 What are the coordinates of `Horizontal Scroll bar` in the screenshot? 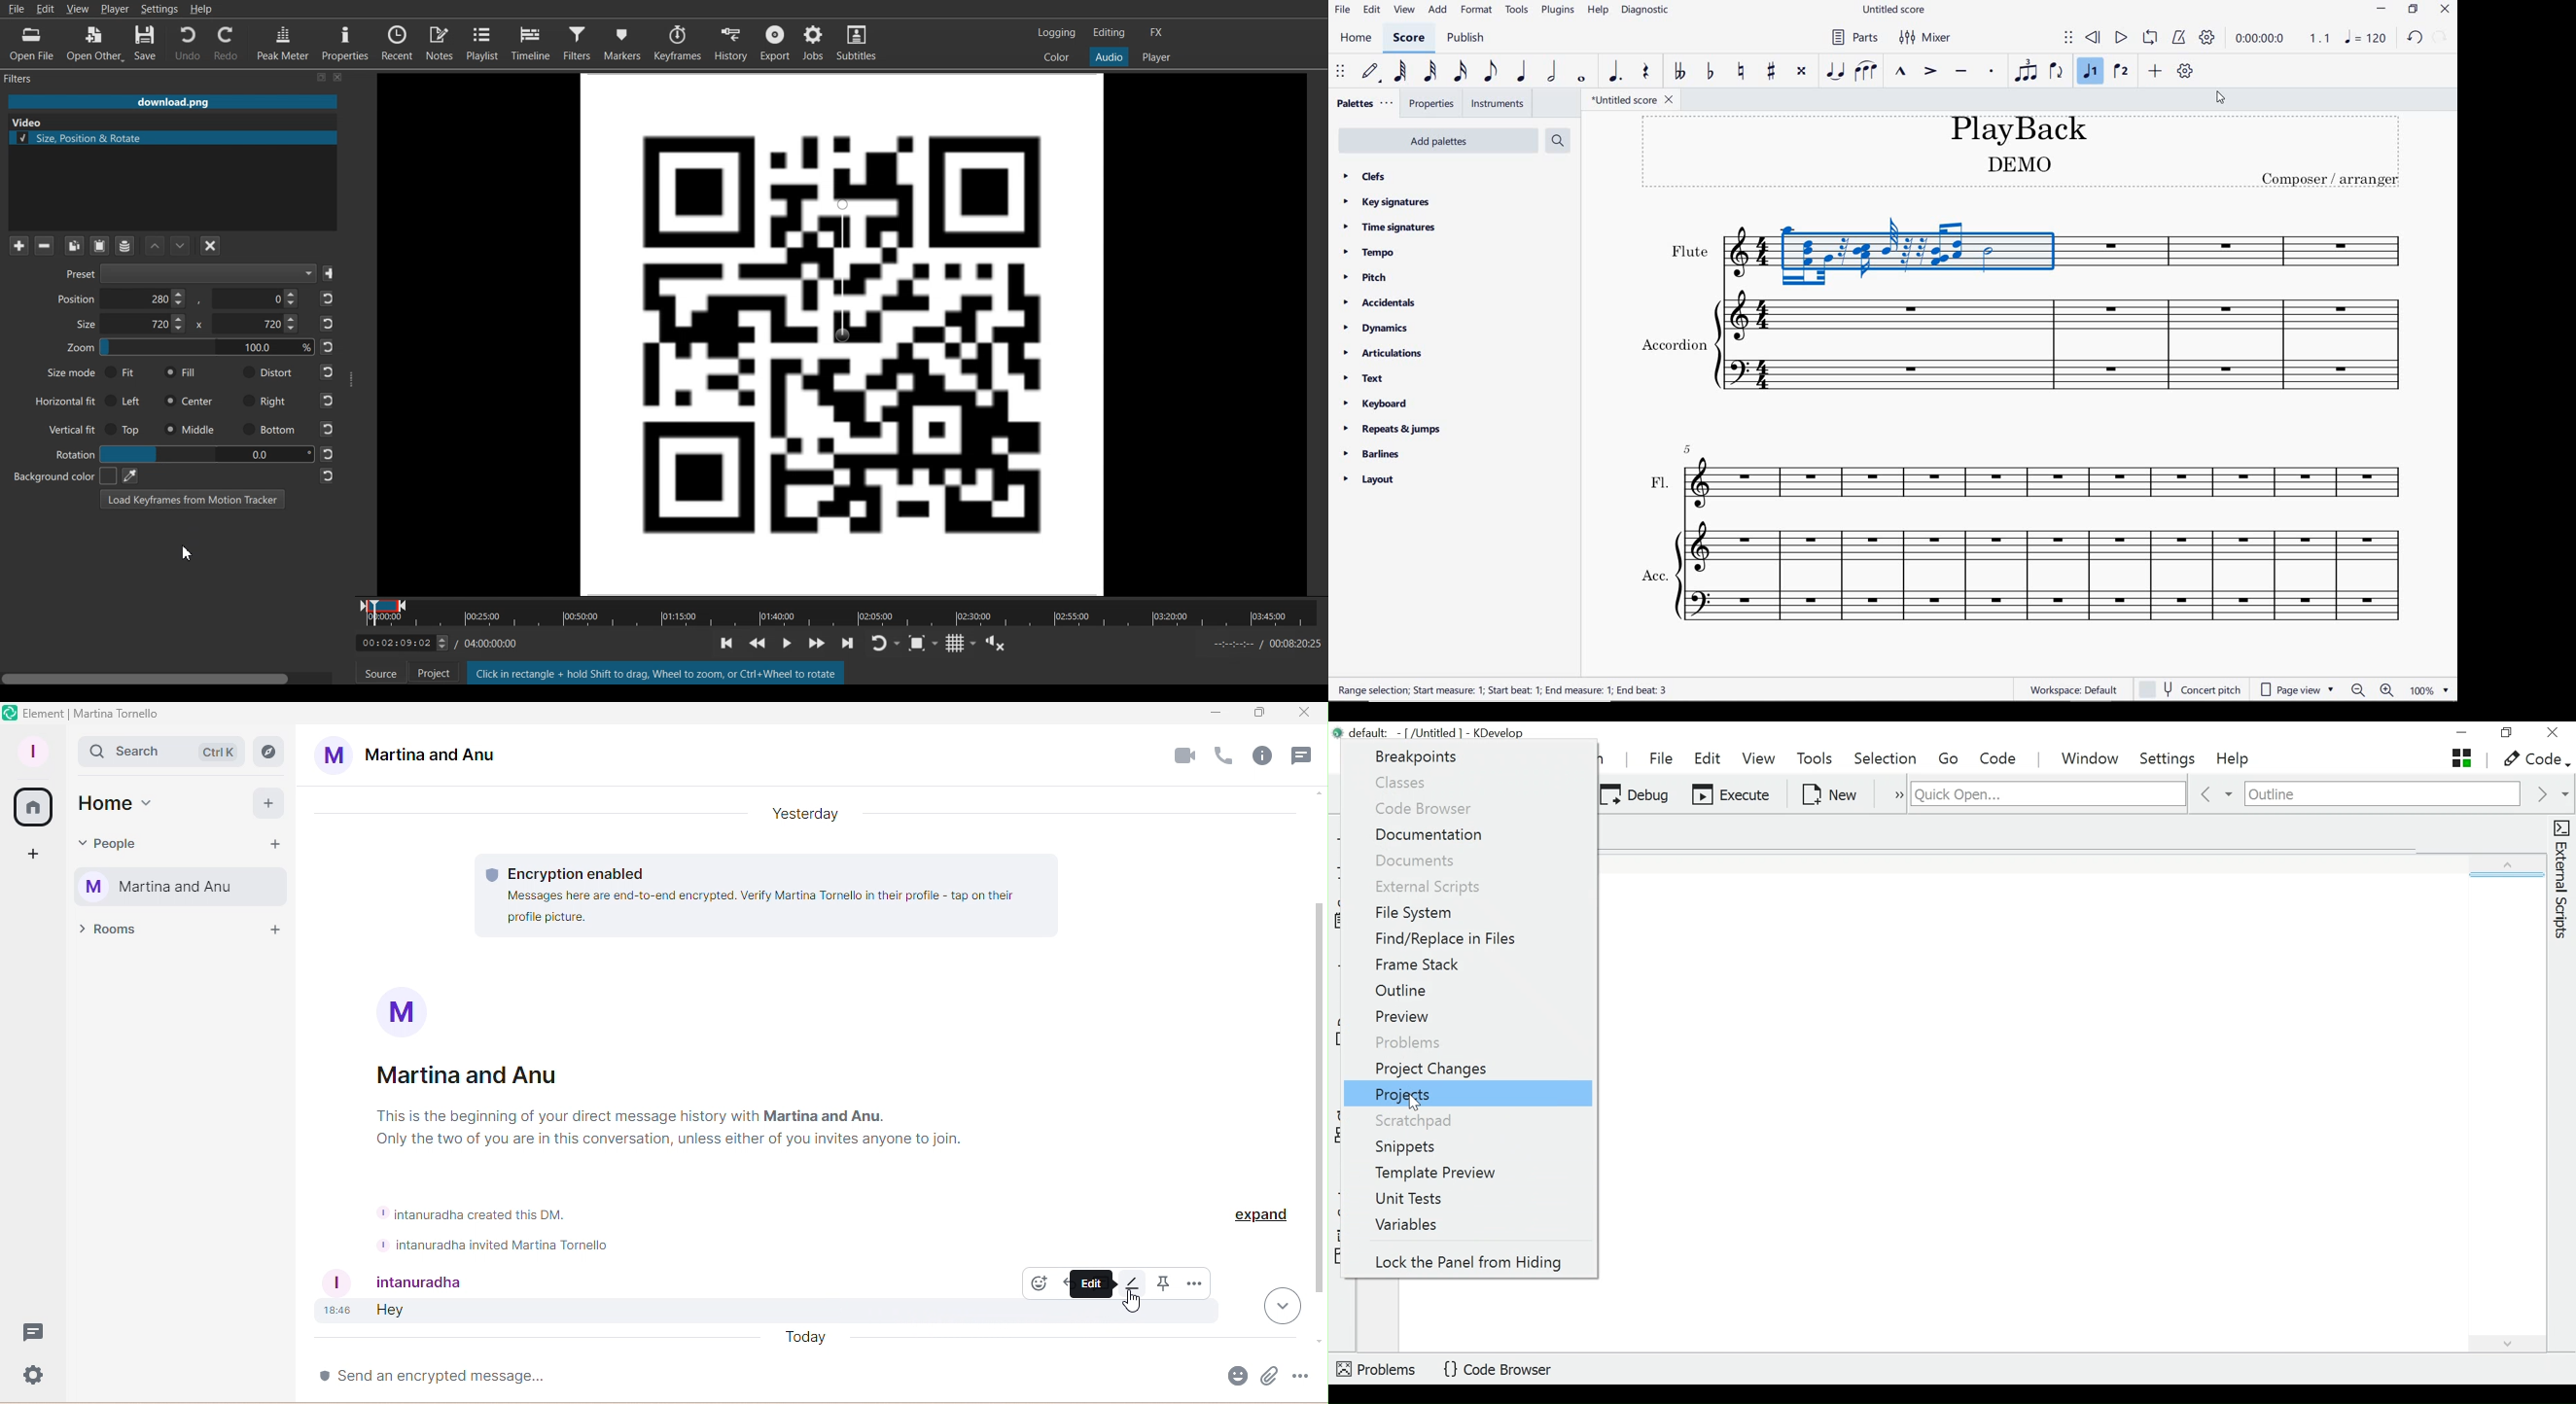 It's located at (170, 675).